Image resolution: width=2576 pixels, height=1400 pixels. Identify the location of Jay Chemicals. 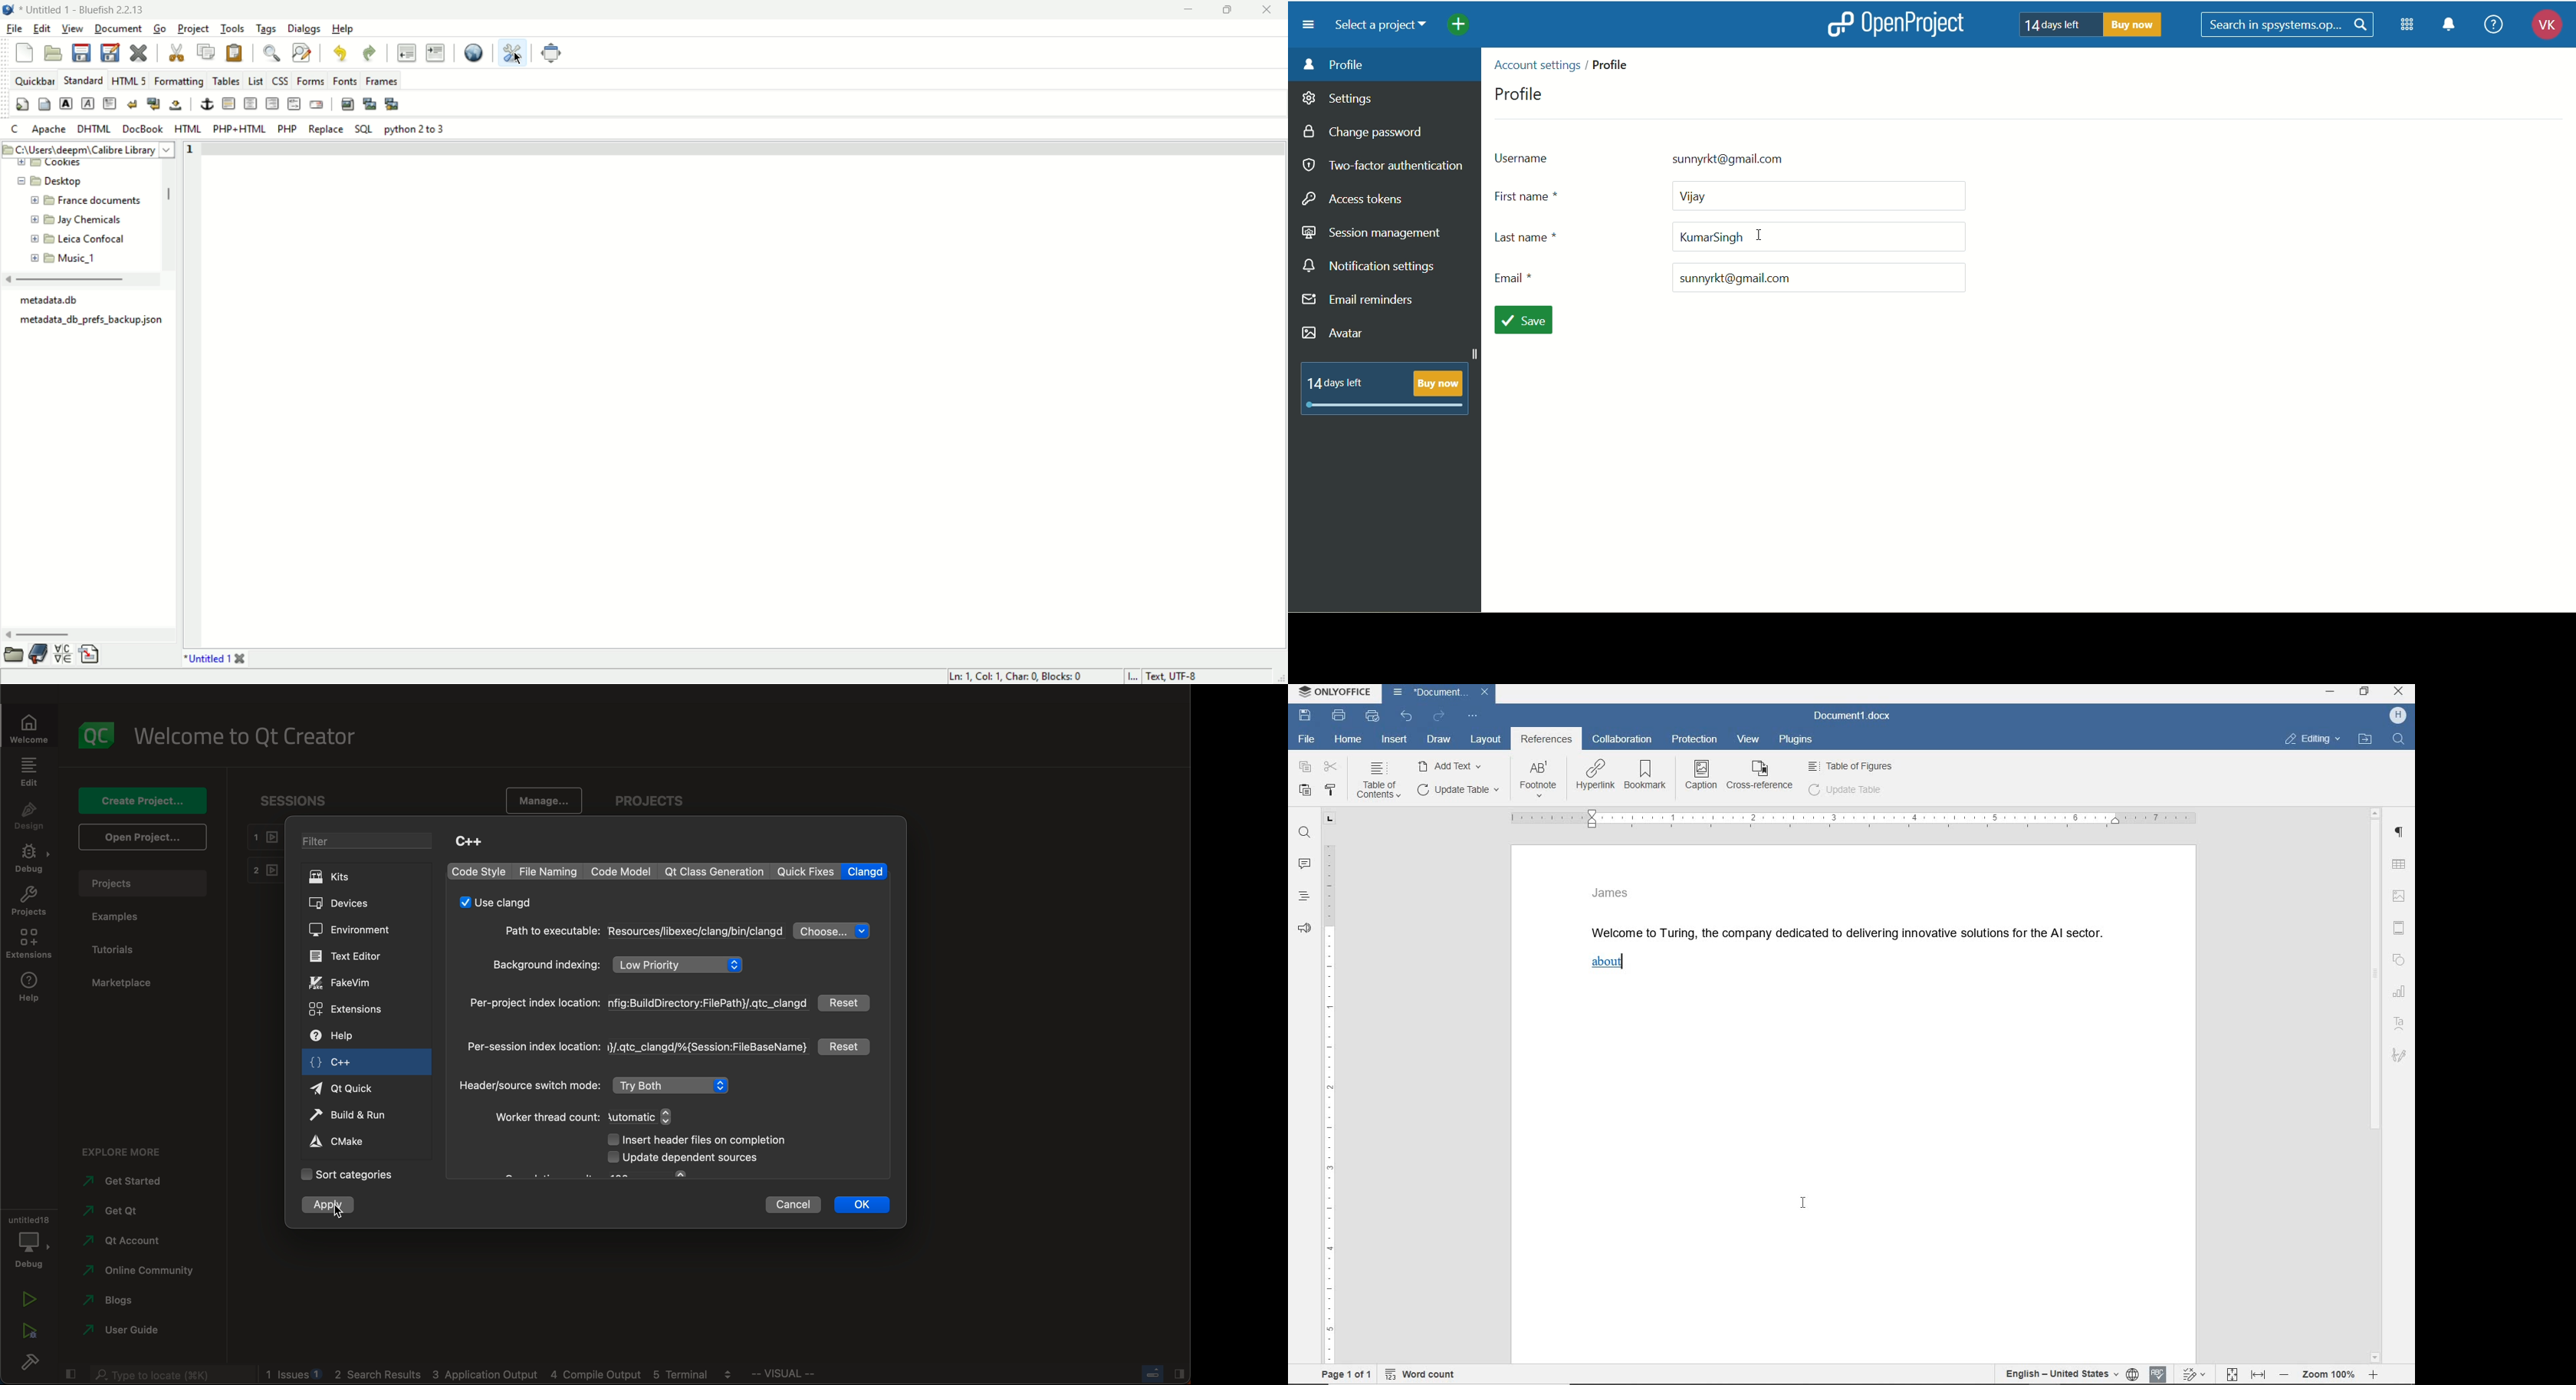
(93, 222).